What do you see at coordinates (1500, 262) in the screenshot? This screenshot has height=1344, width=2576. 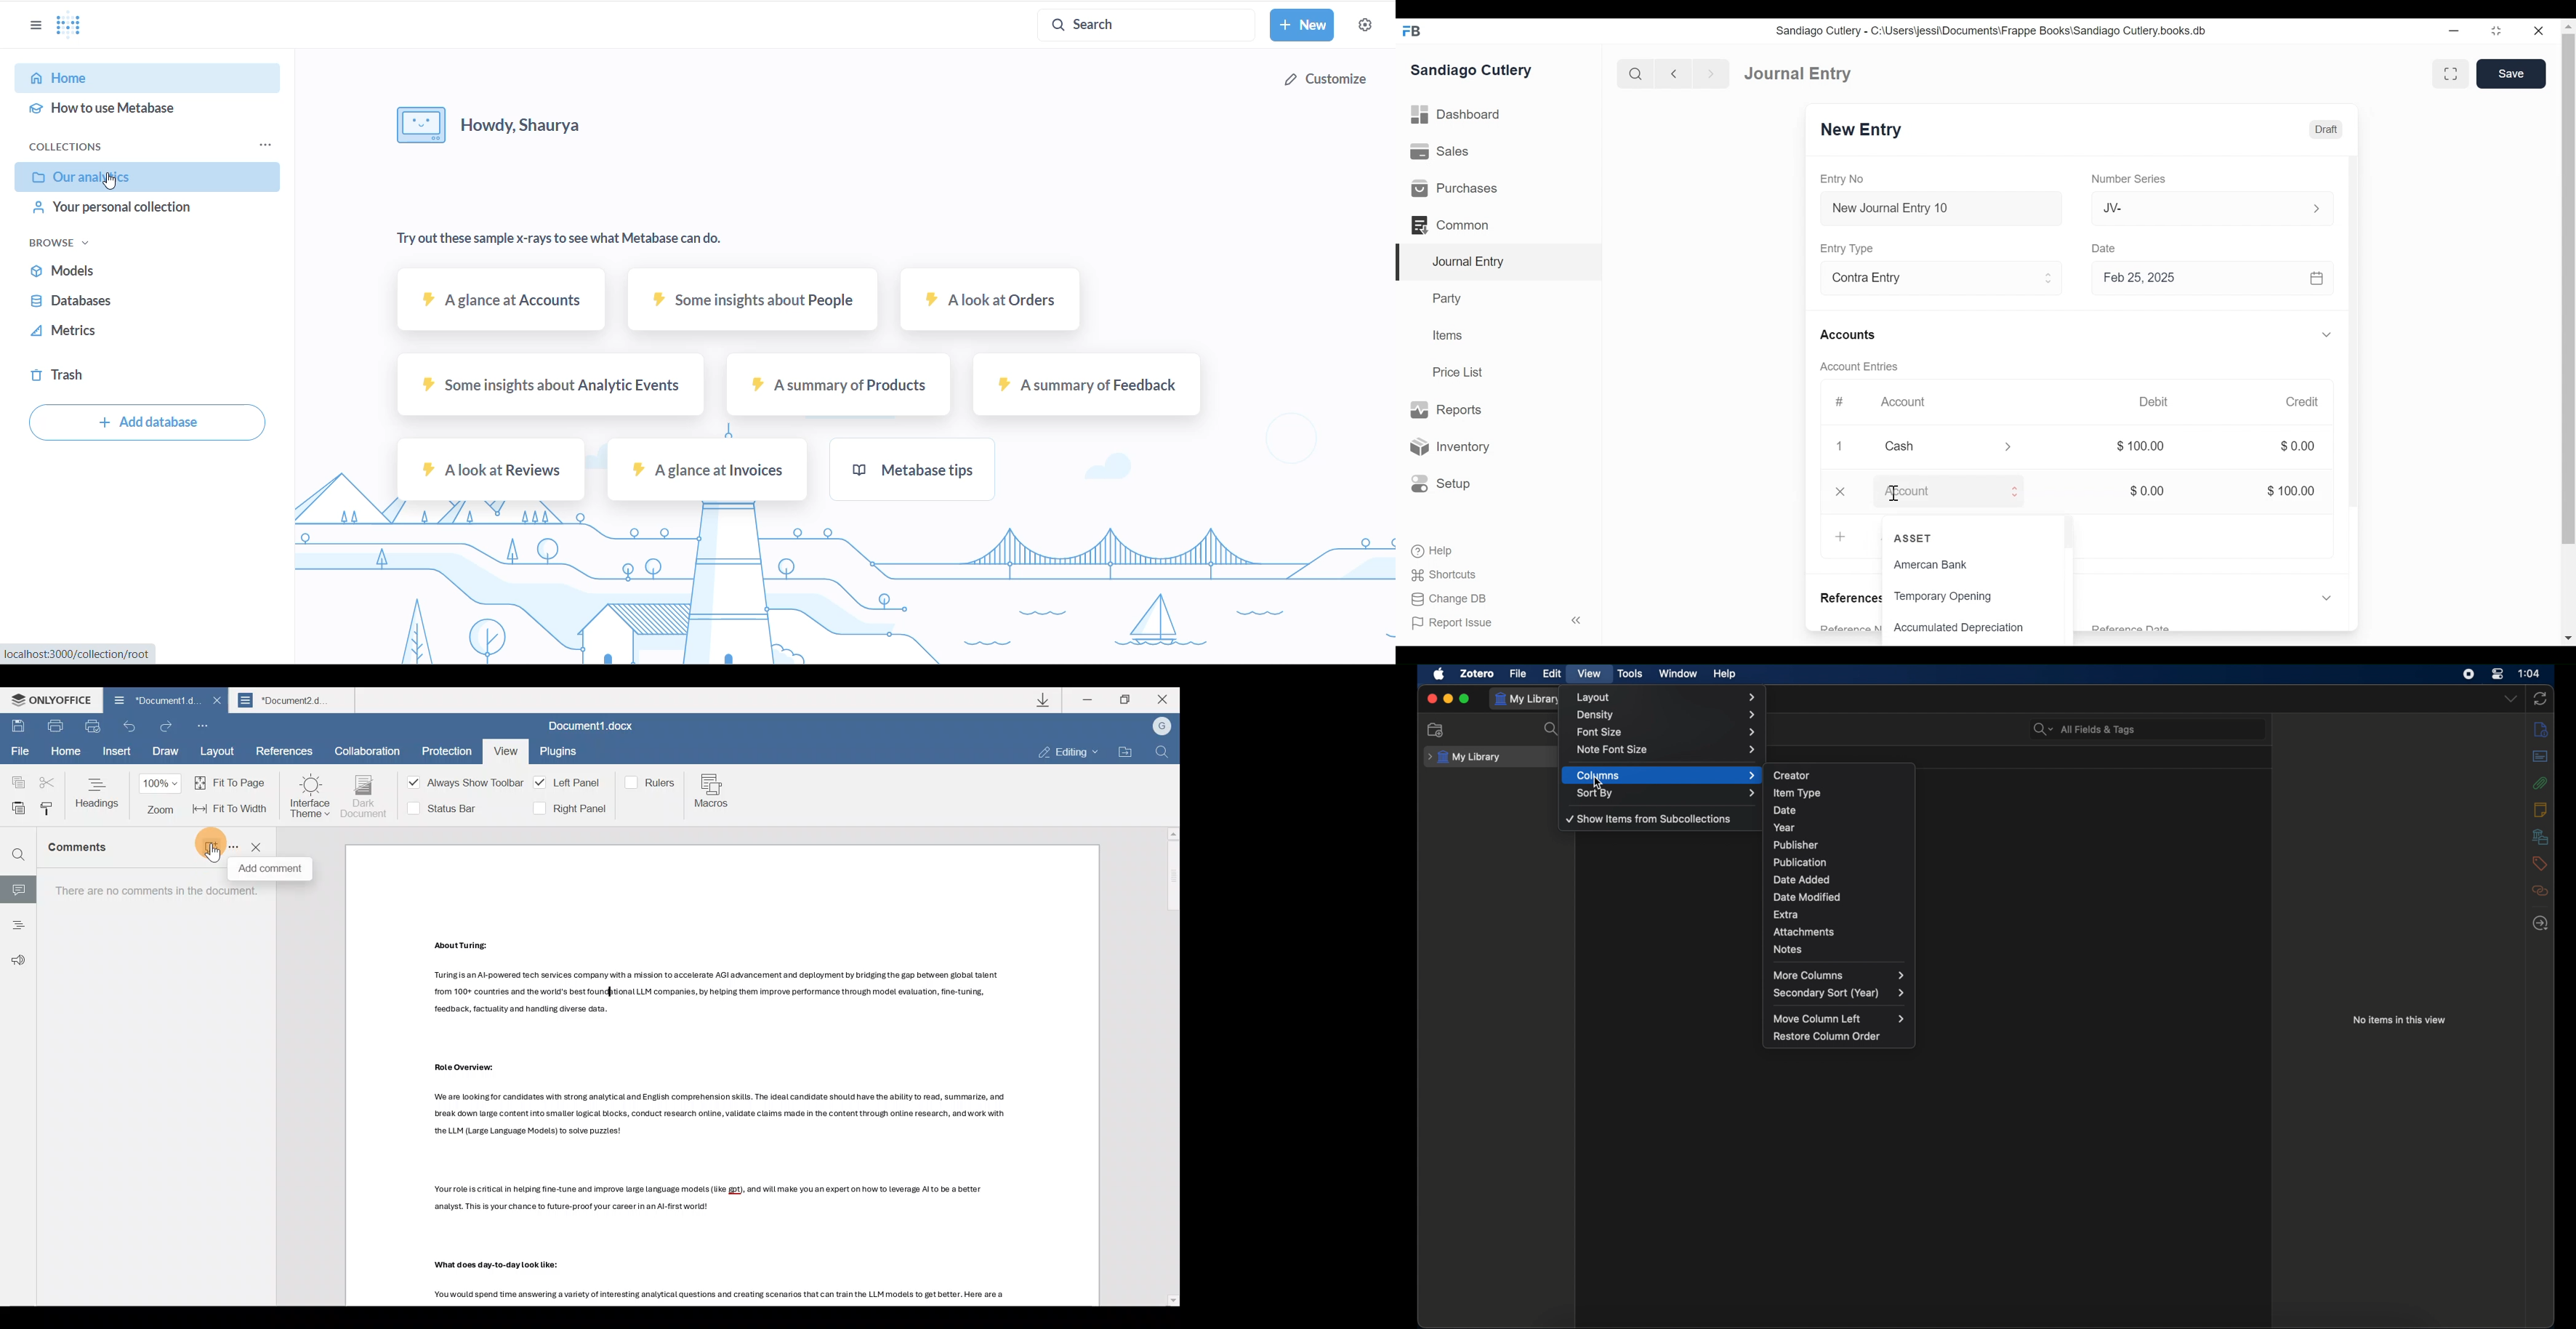 I see `Journal Entry` at bounding box center [1500, 262].